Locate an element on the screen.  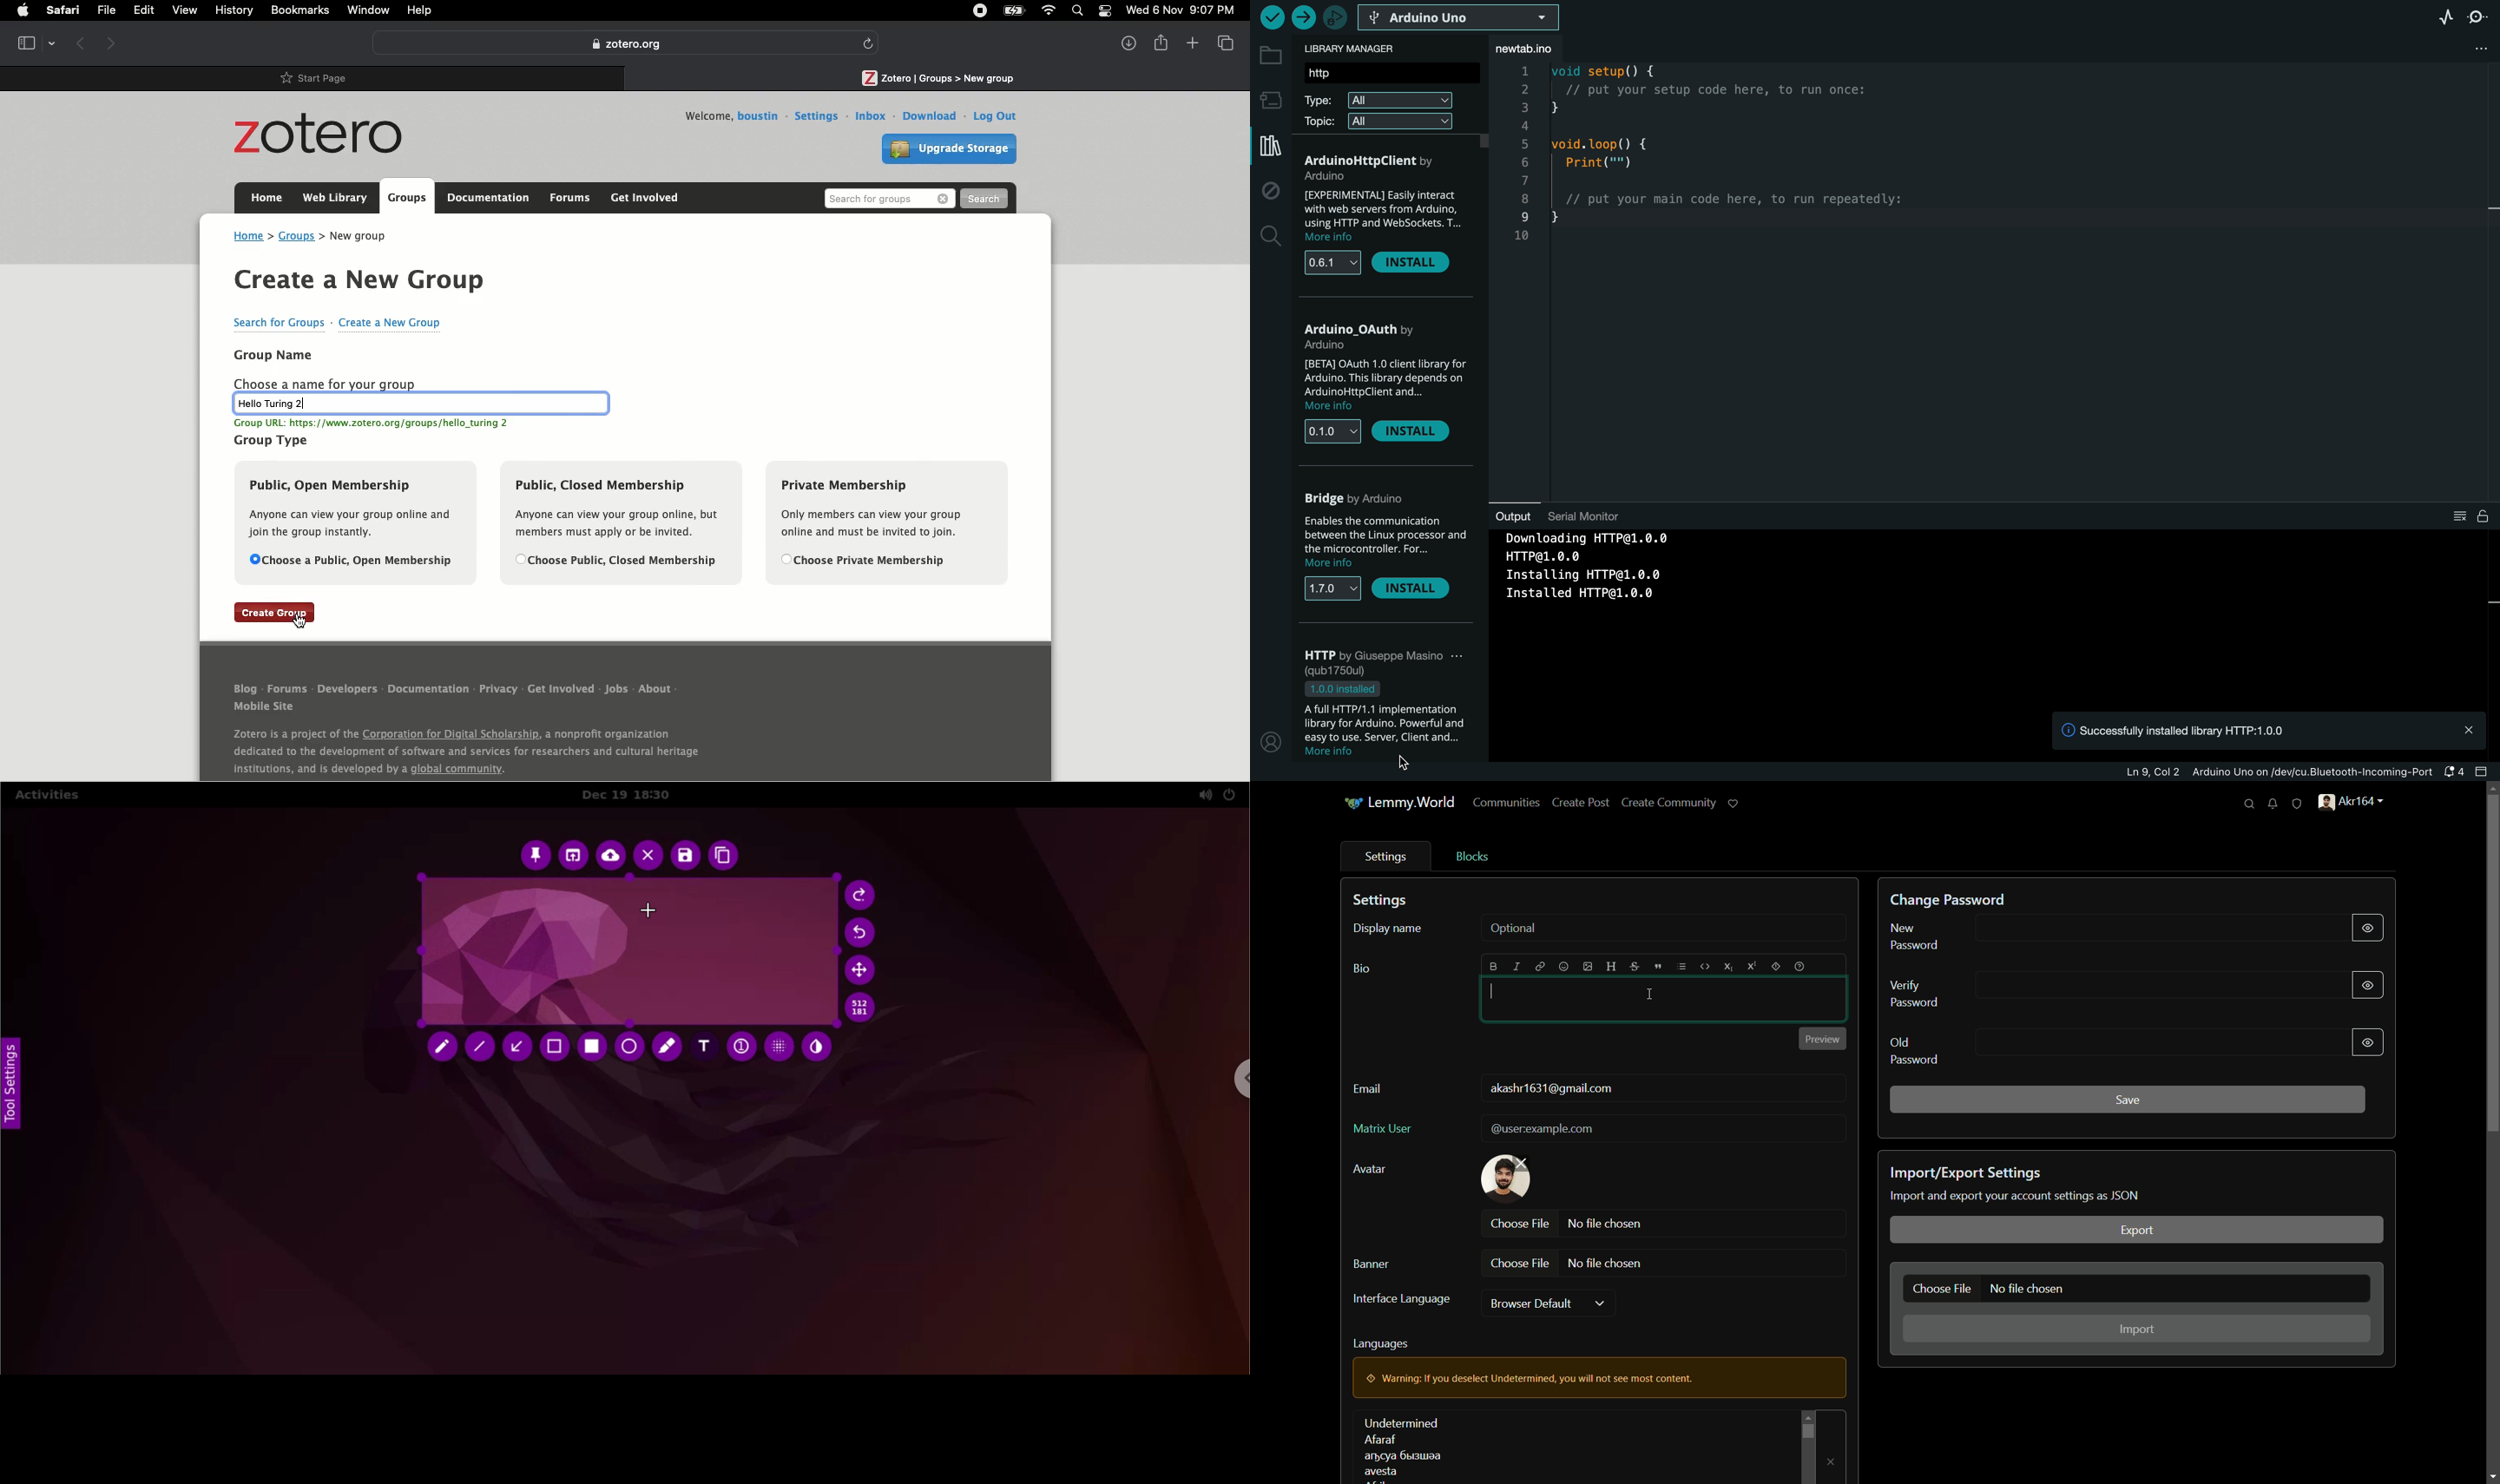
Web library is located at coordinates (334, 197).